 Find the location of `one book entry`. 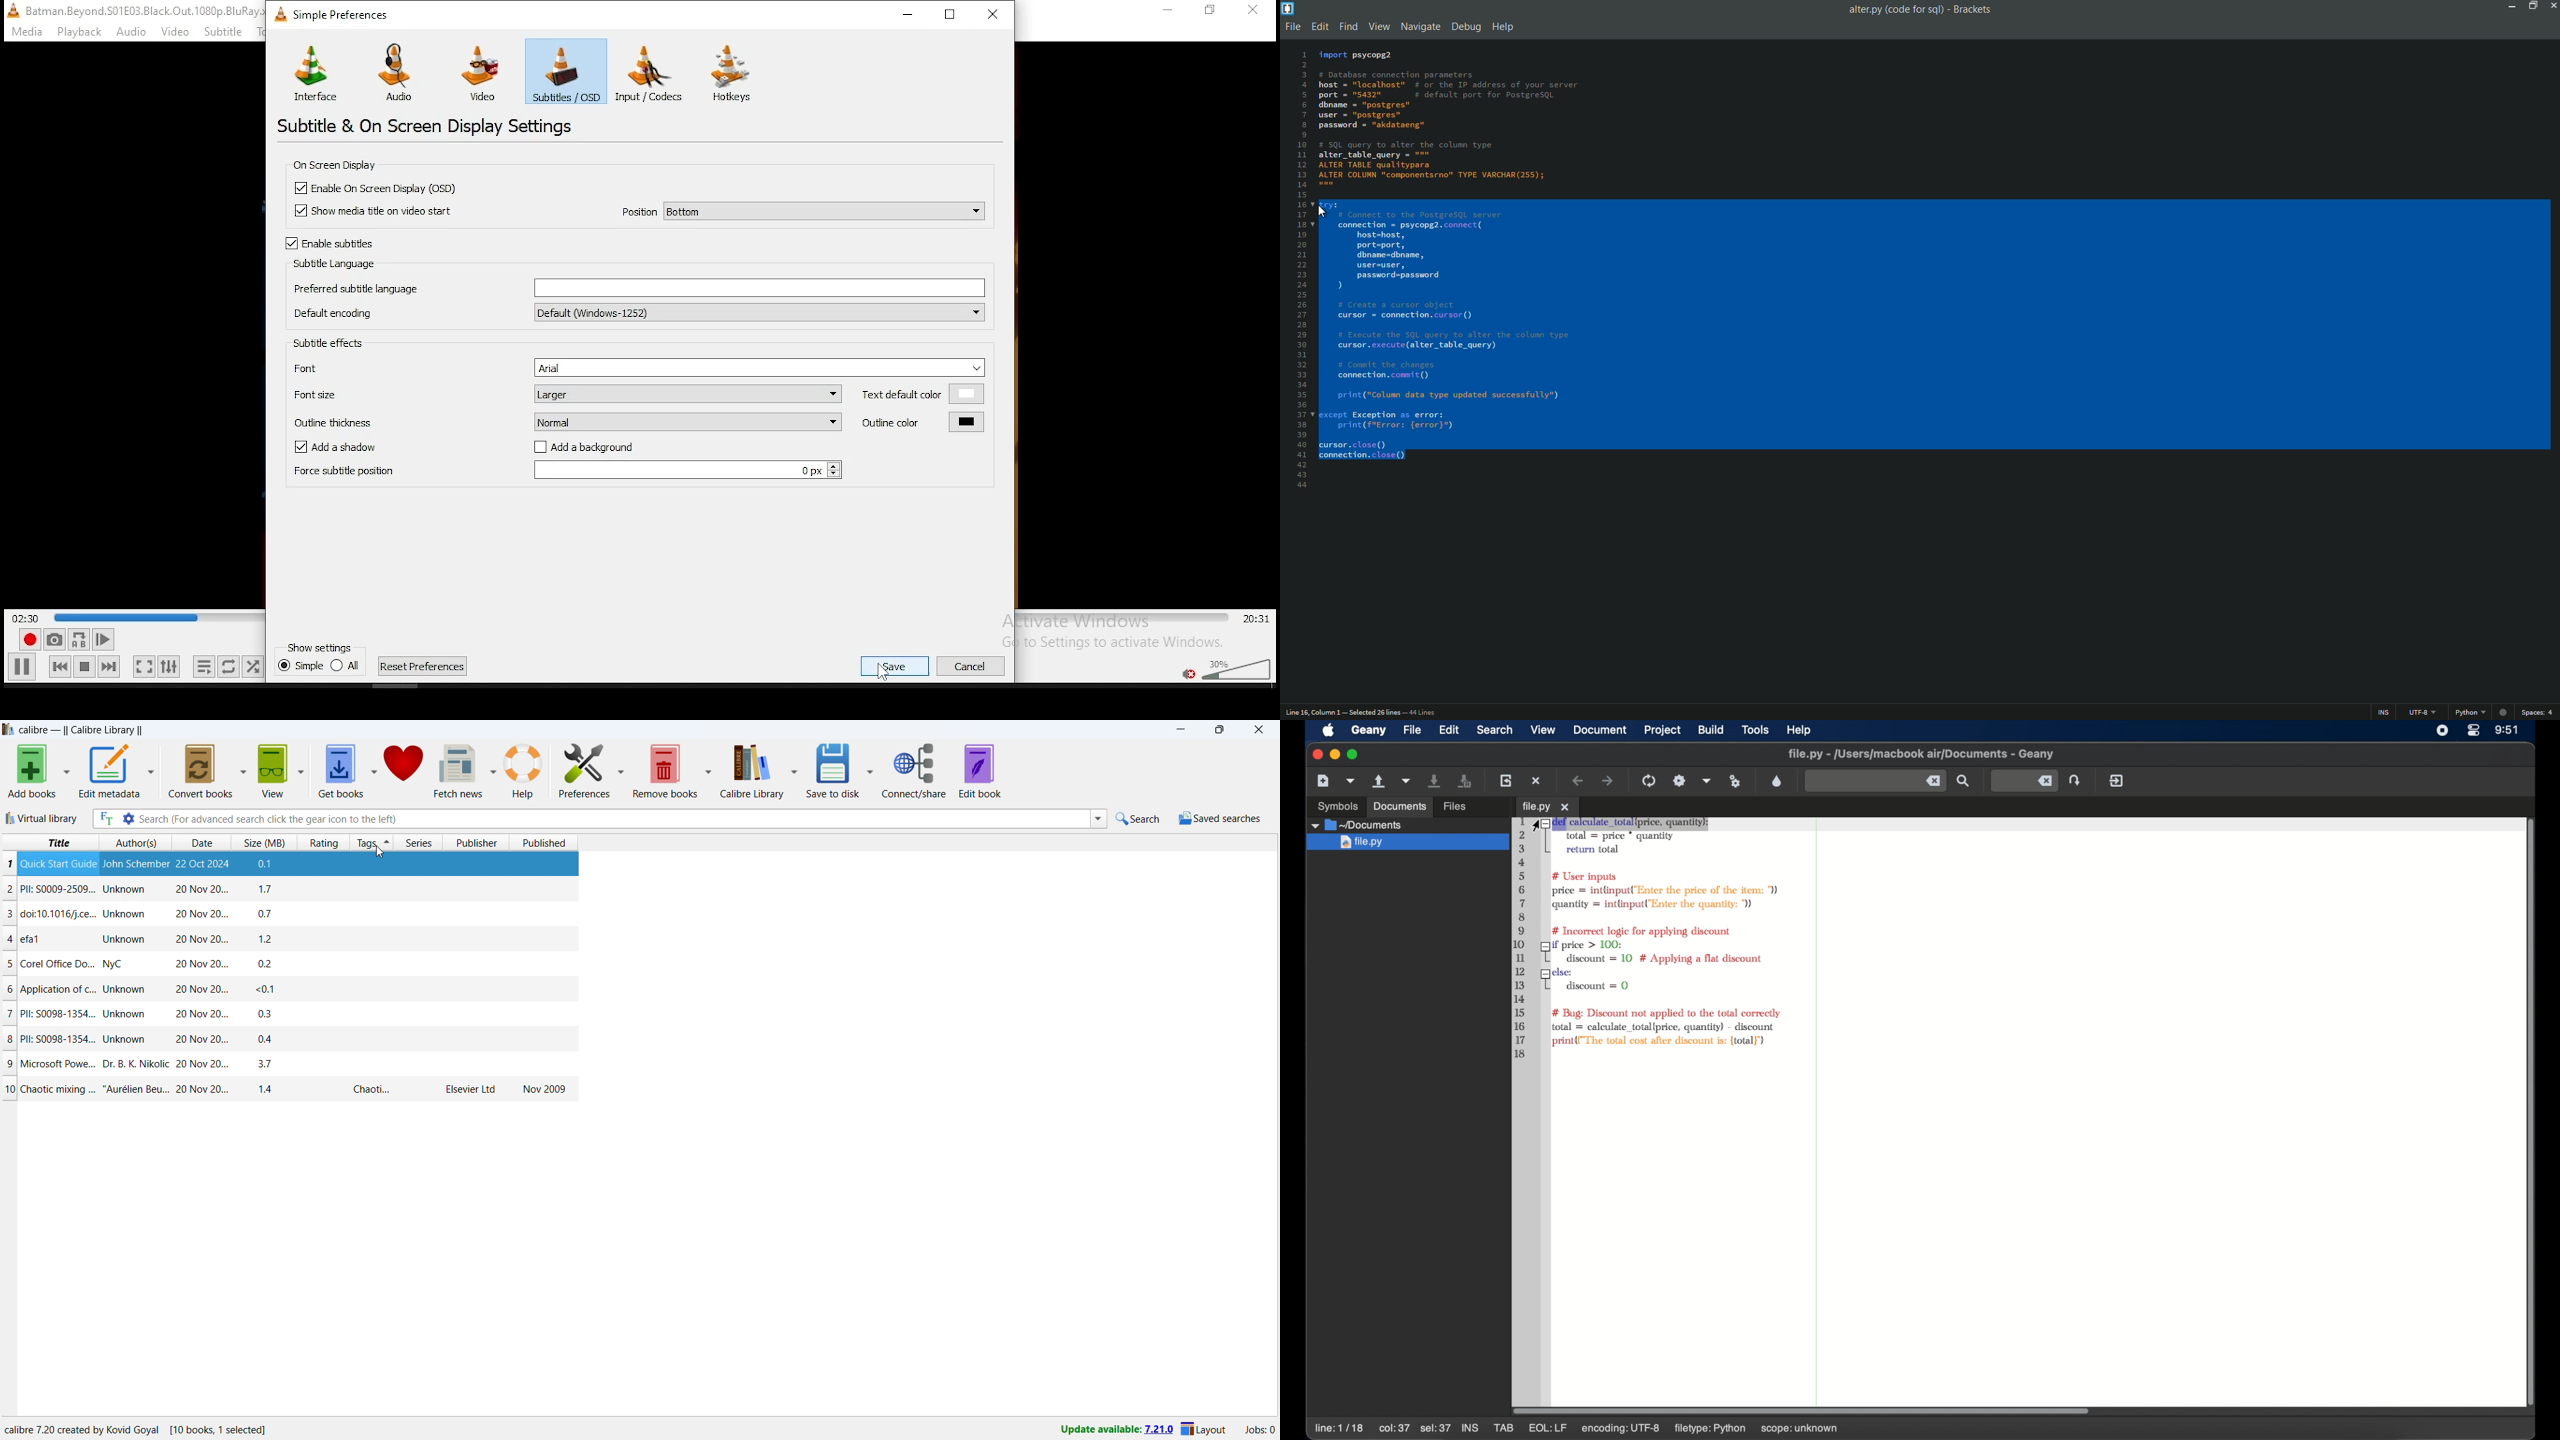

one book entry is located at coordinates (289, 963).